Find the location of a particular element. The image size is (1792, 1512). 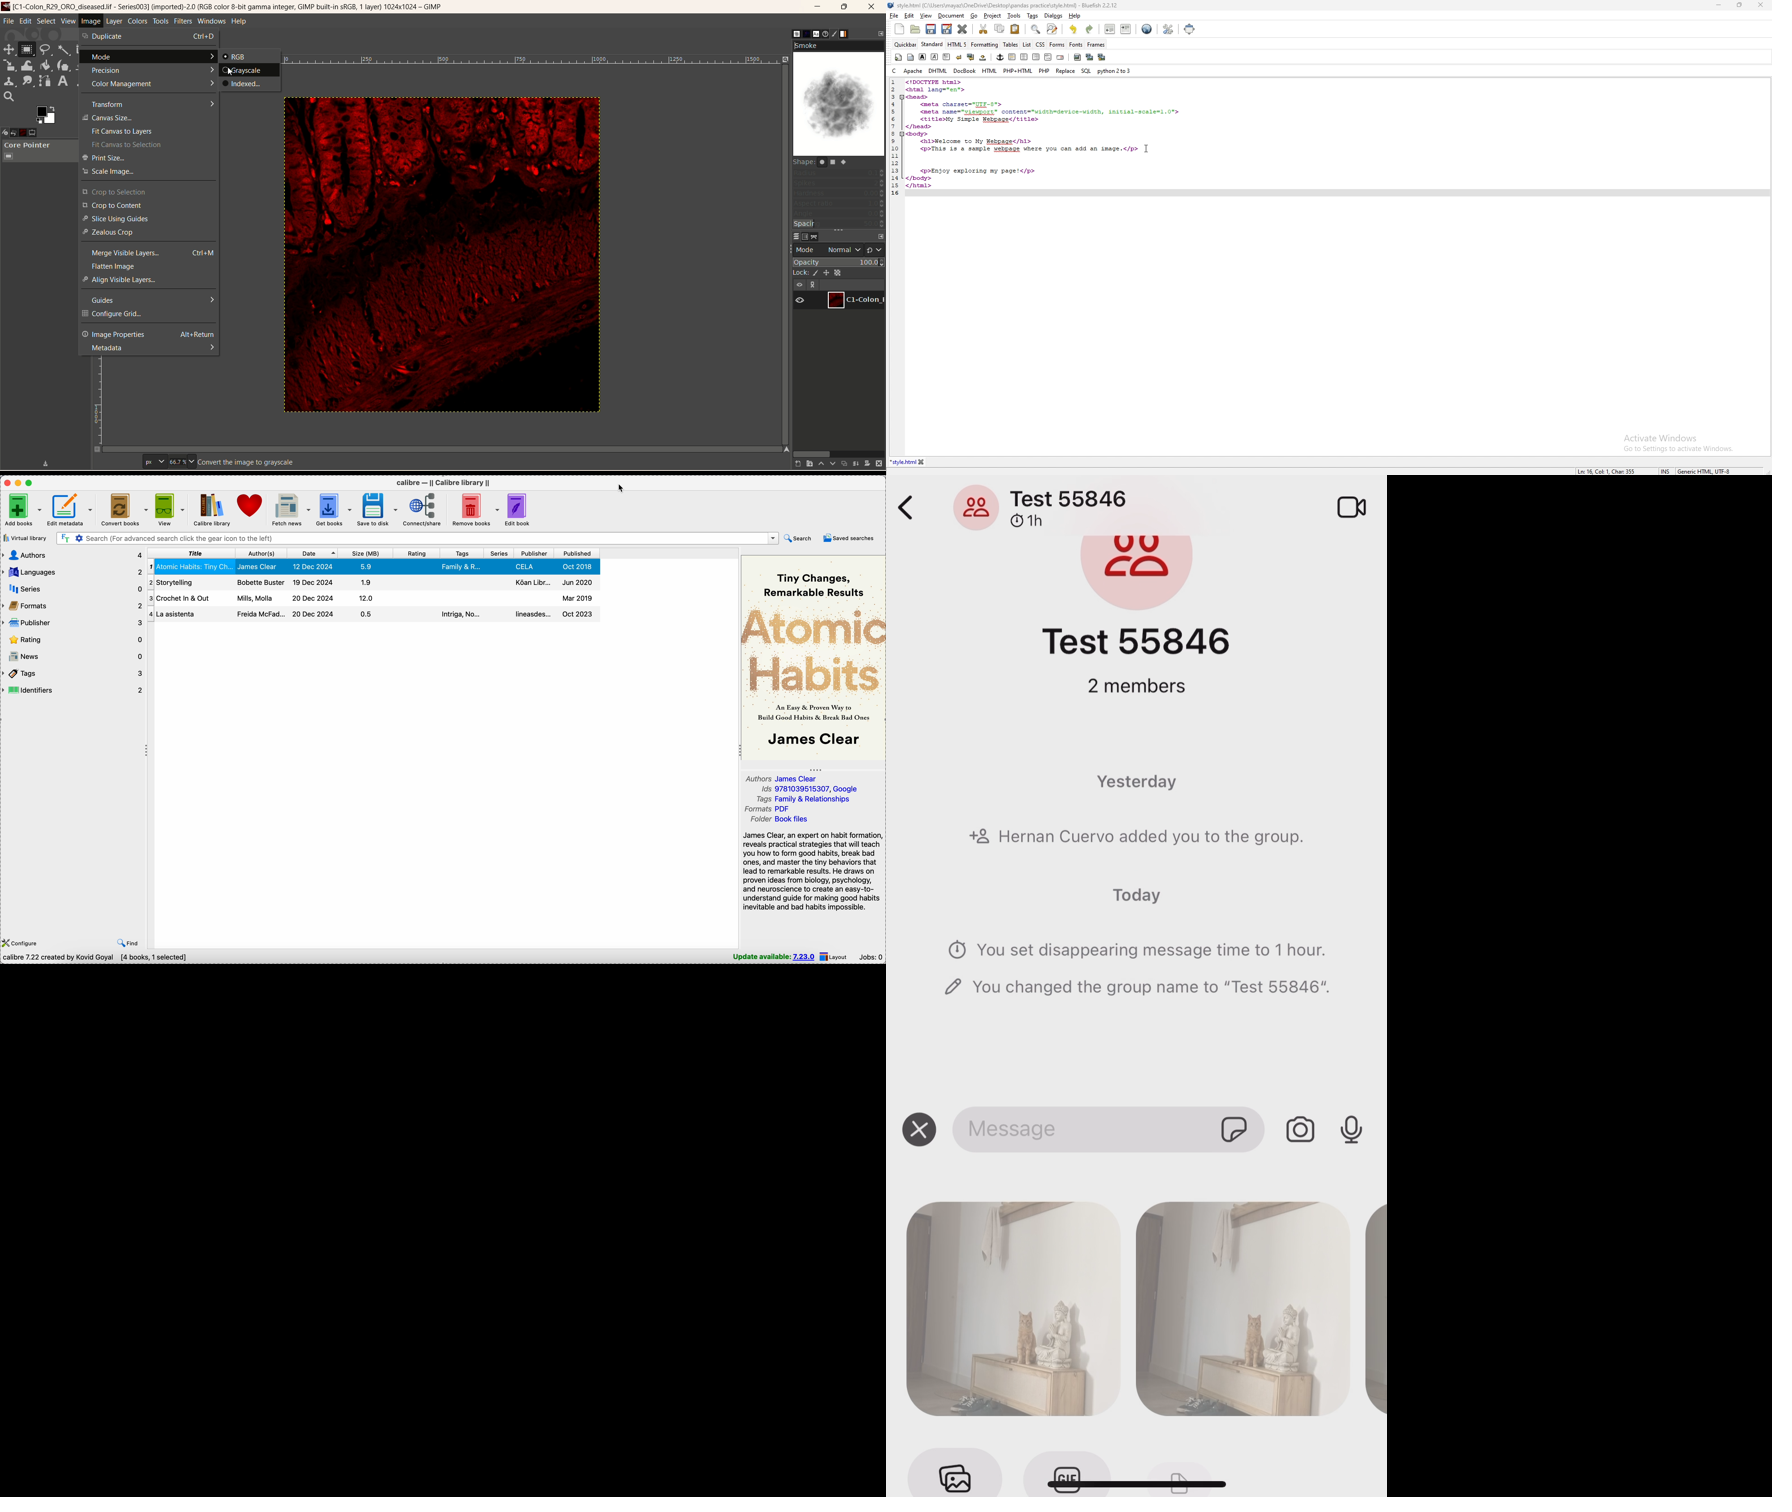

close is located at coordinates (876, 6).